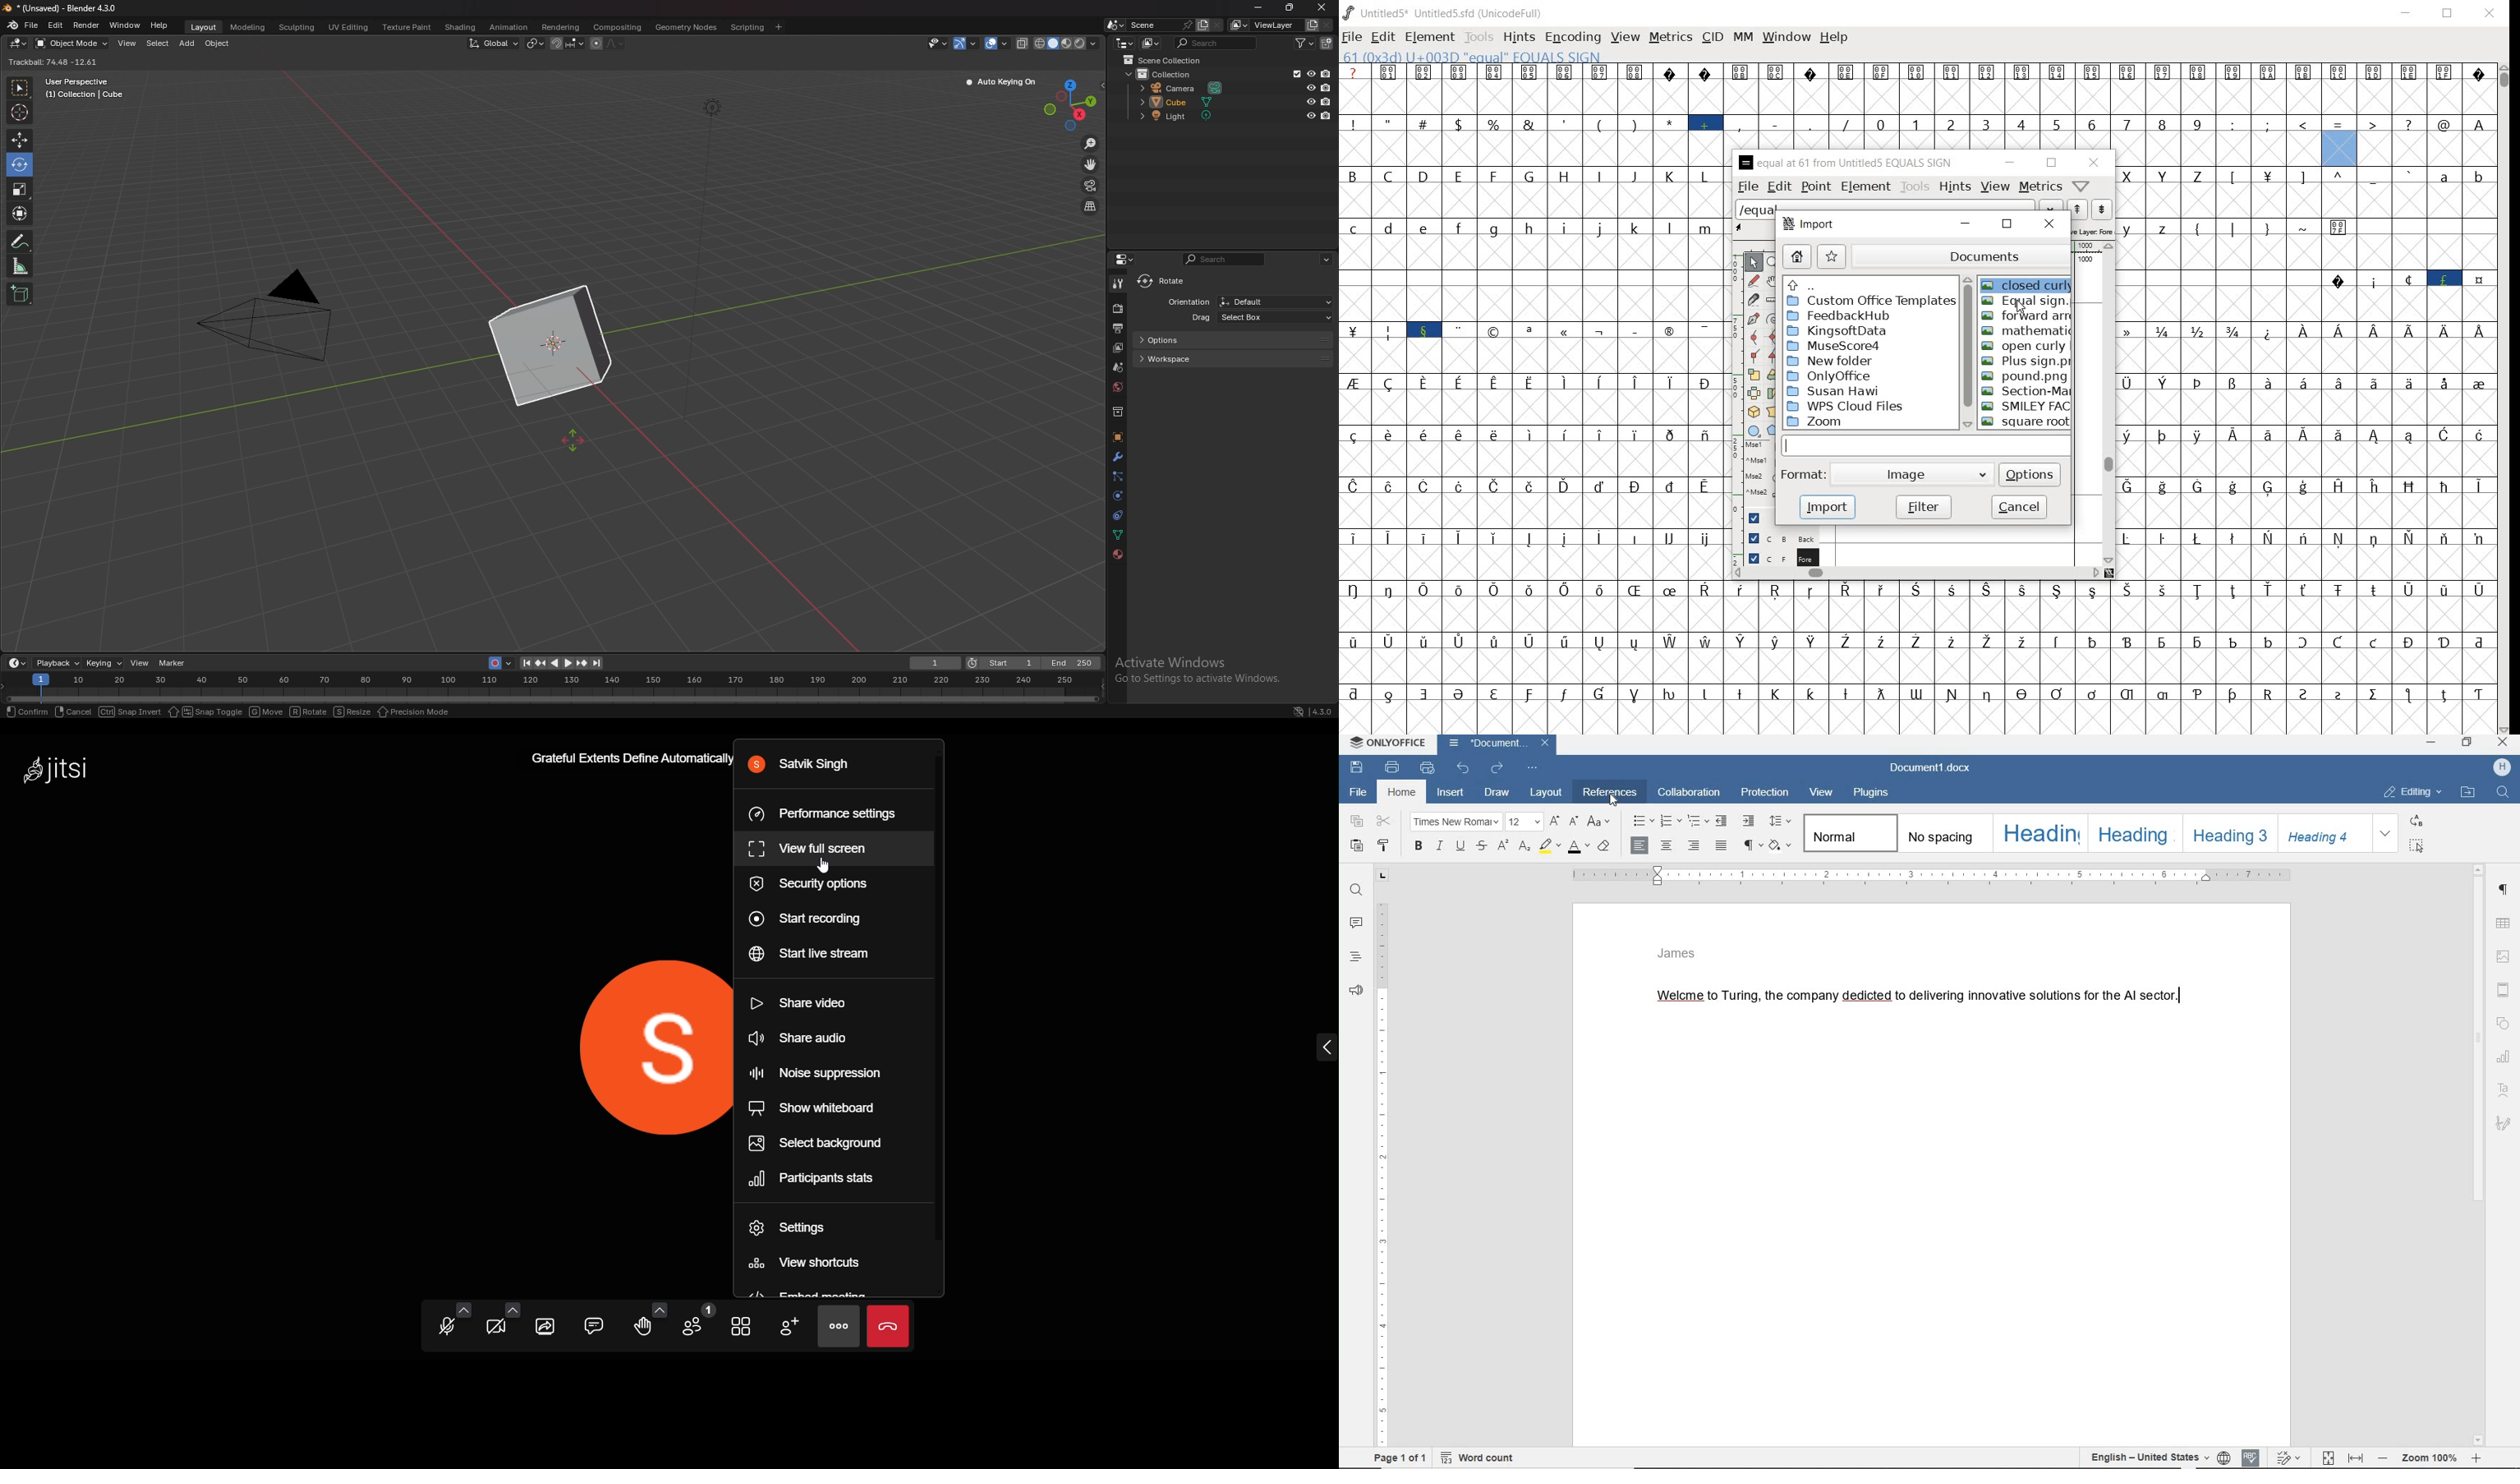 The height and width of the screenshot is (1484, 2520). I want to click on particles, so click(1118, 477).